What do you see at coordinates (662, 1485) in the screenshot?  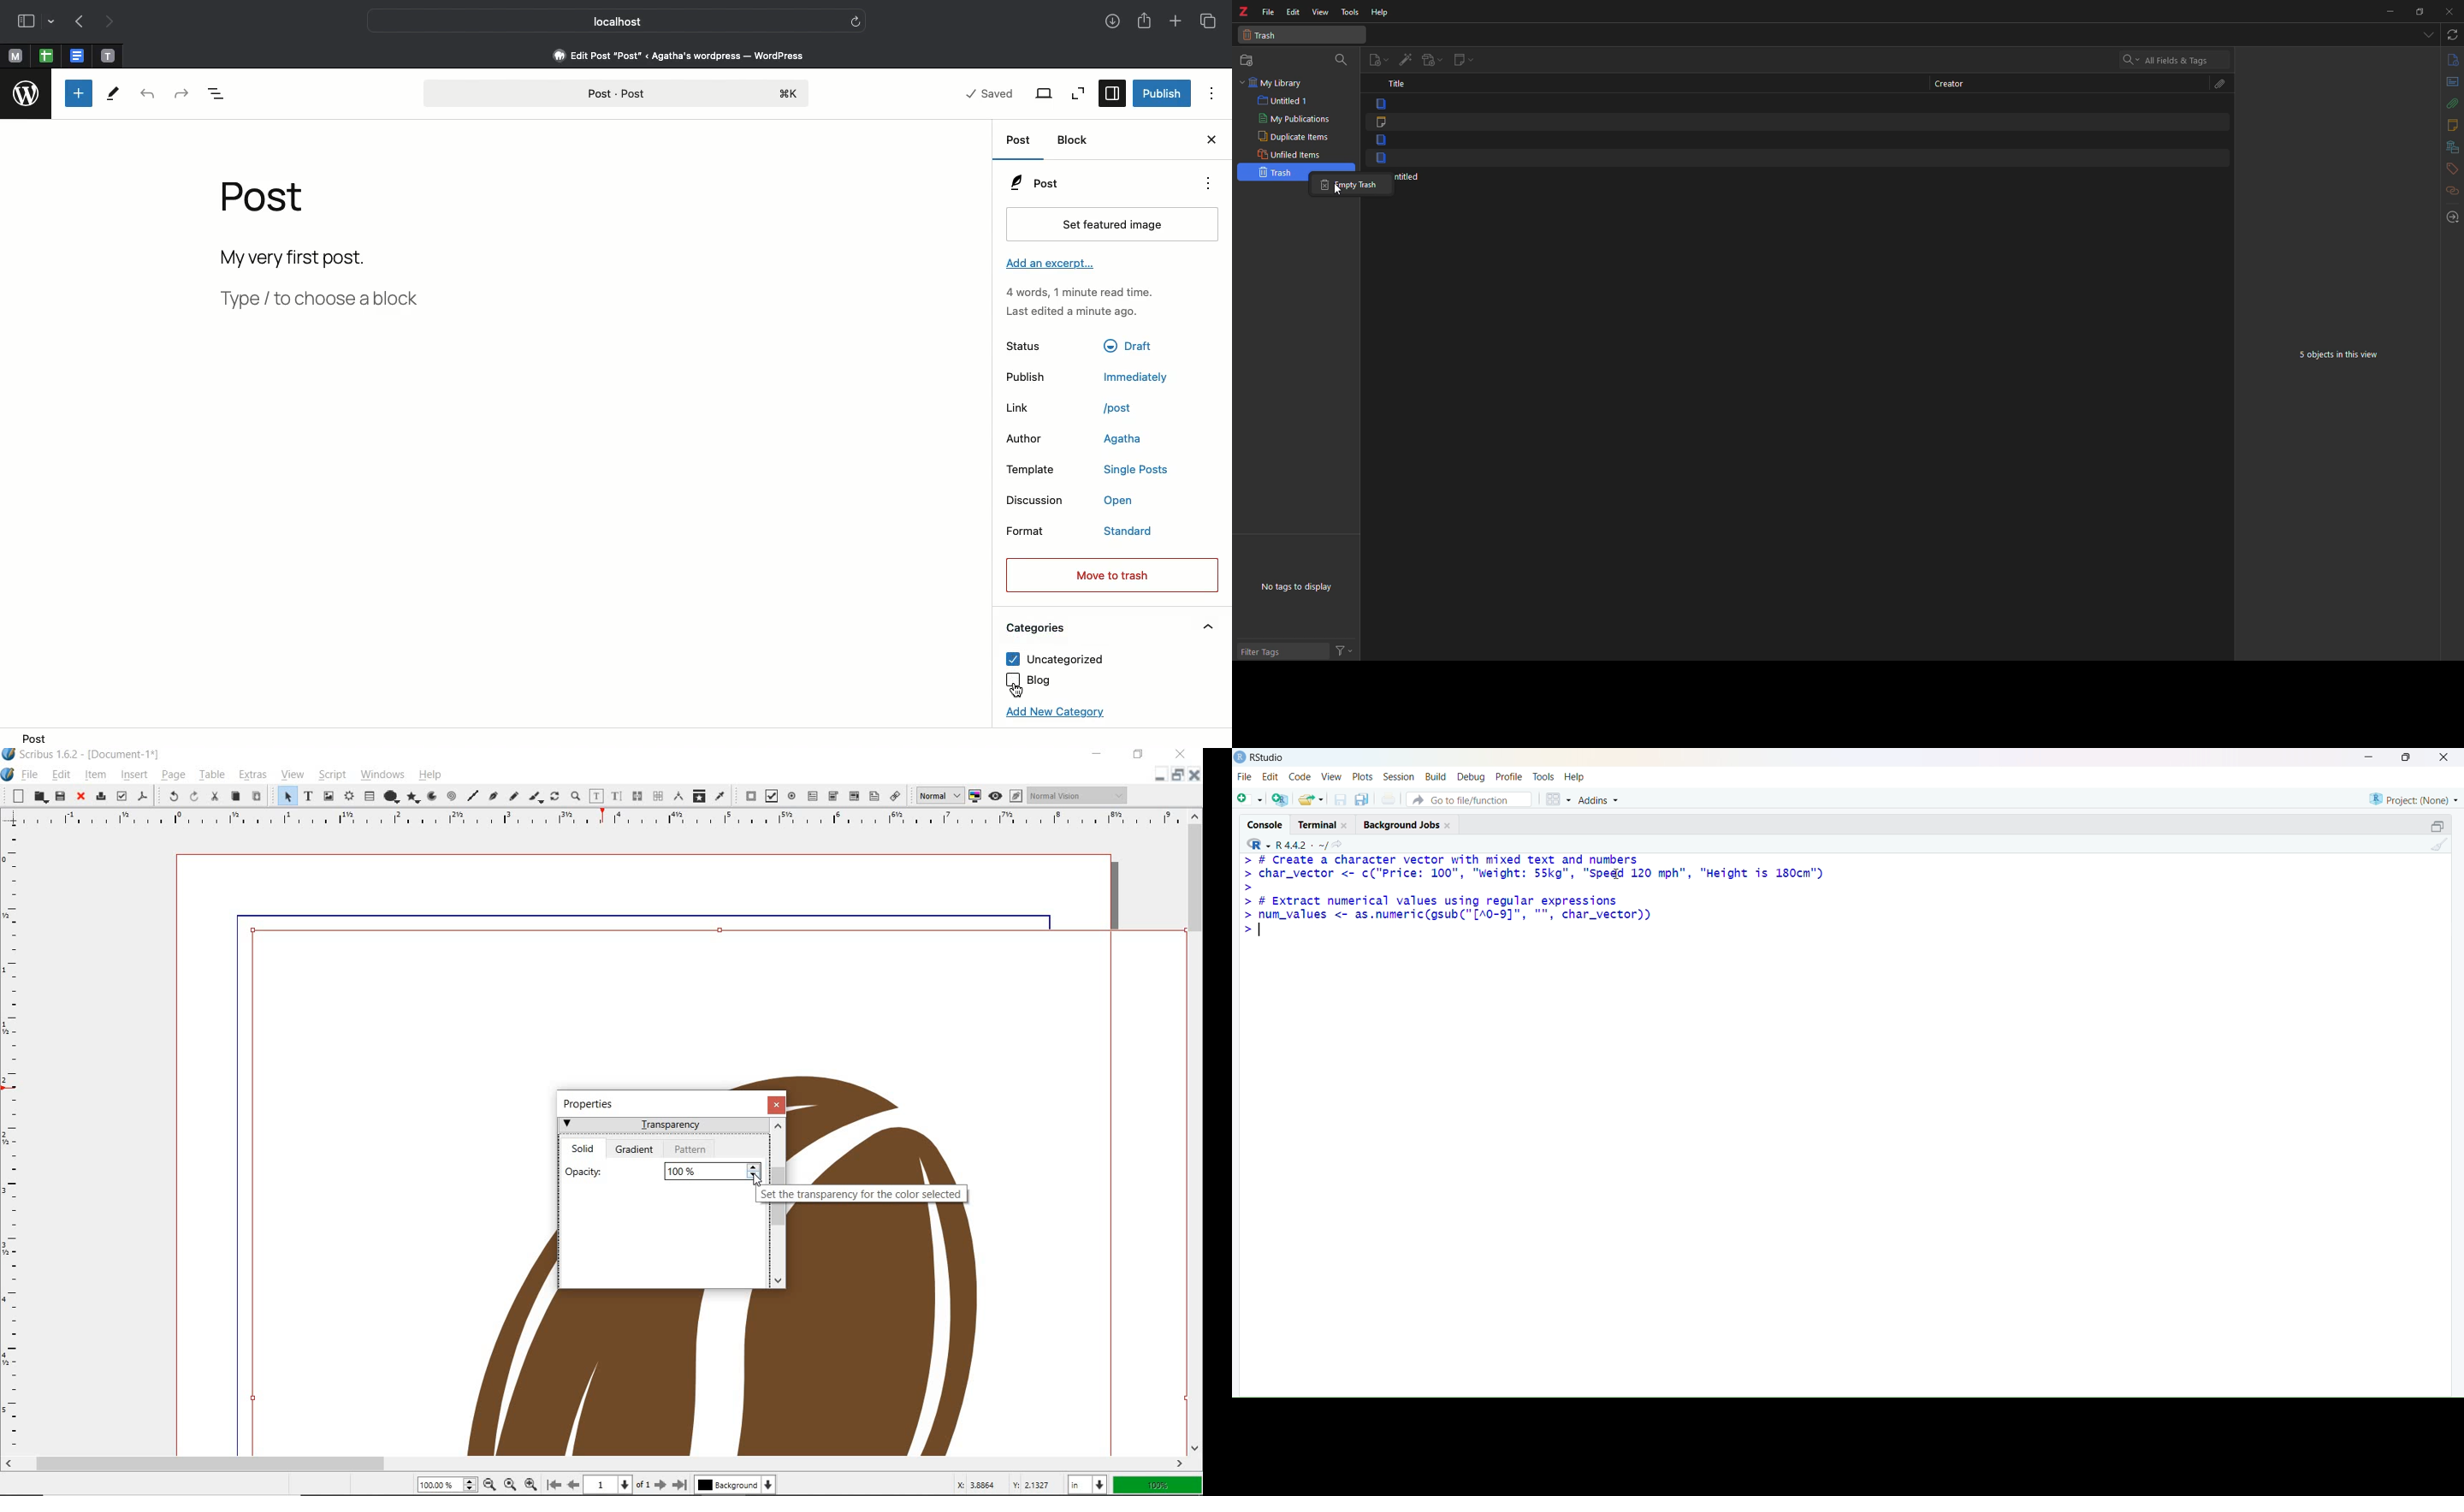 I see `Next Page` at bounding box center [662, 1485].